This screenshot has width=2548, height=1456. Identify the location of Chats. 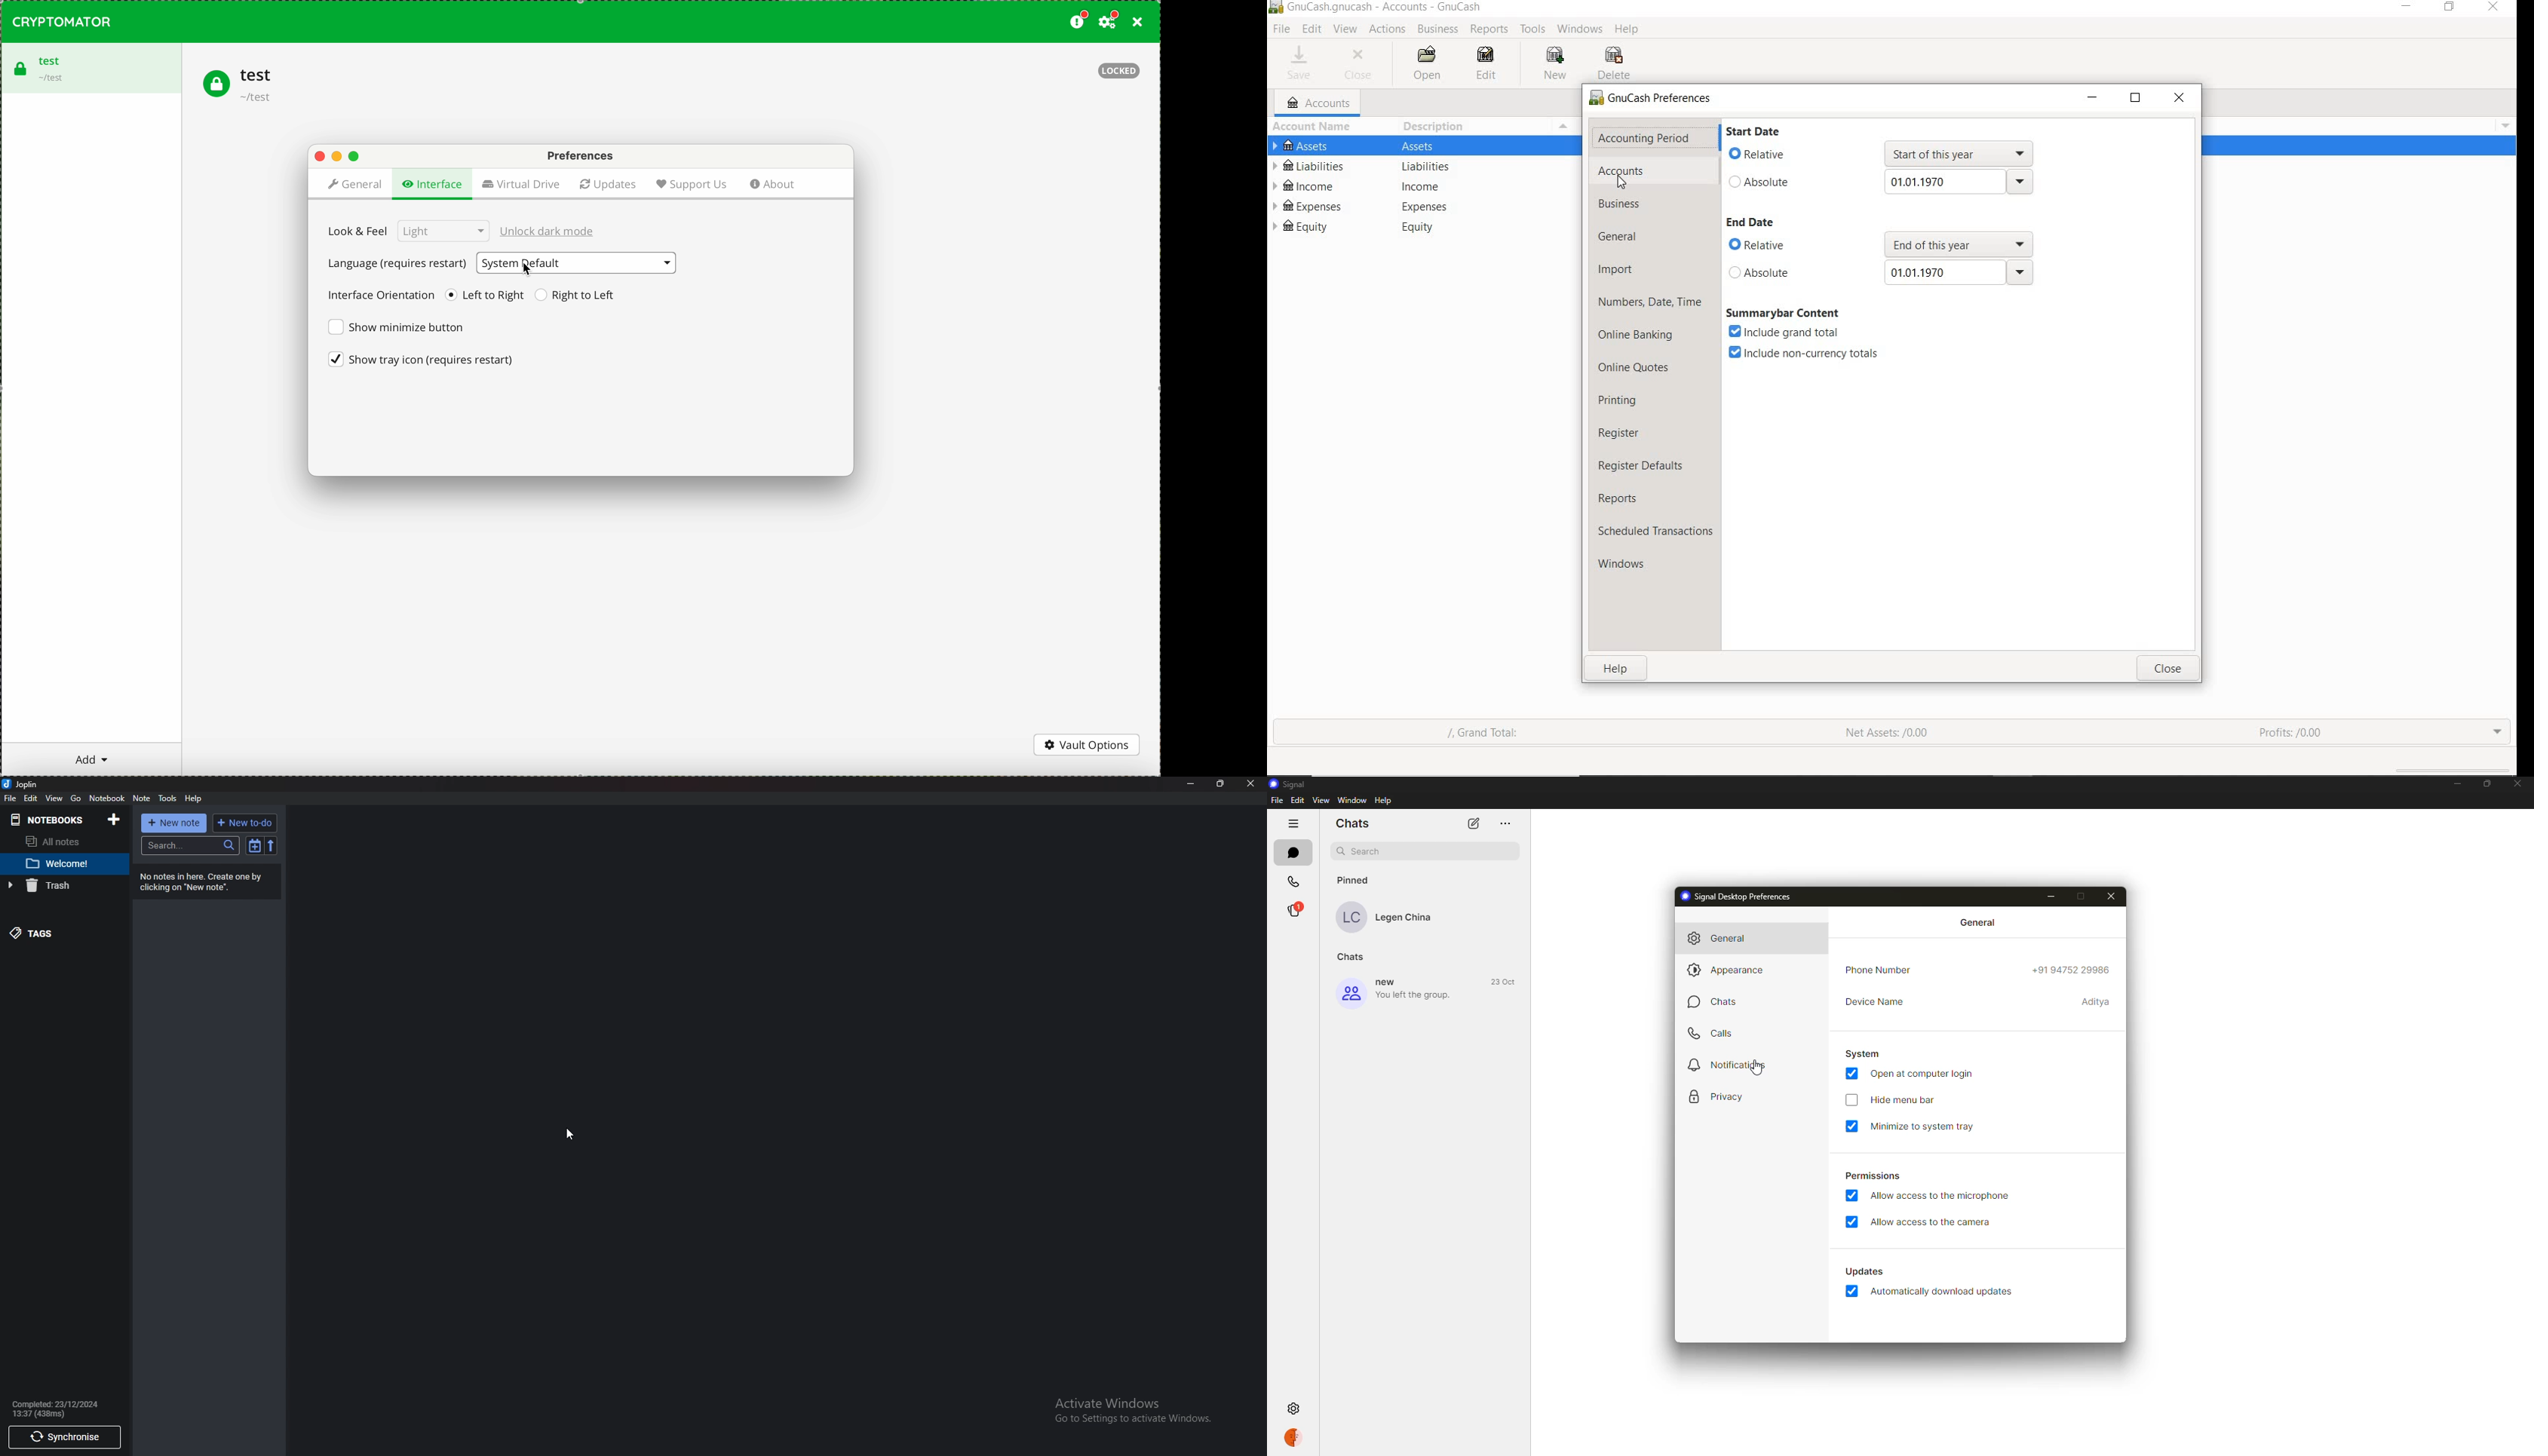
(1352, 957).